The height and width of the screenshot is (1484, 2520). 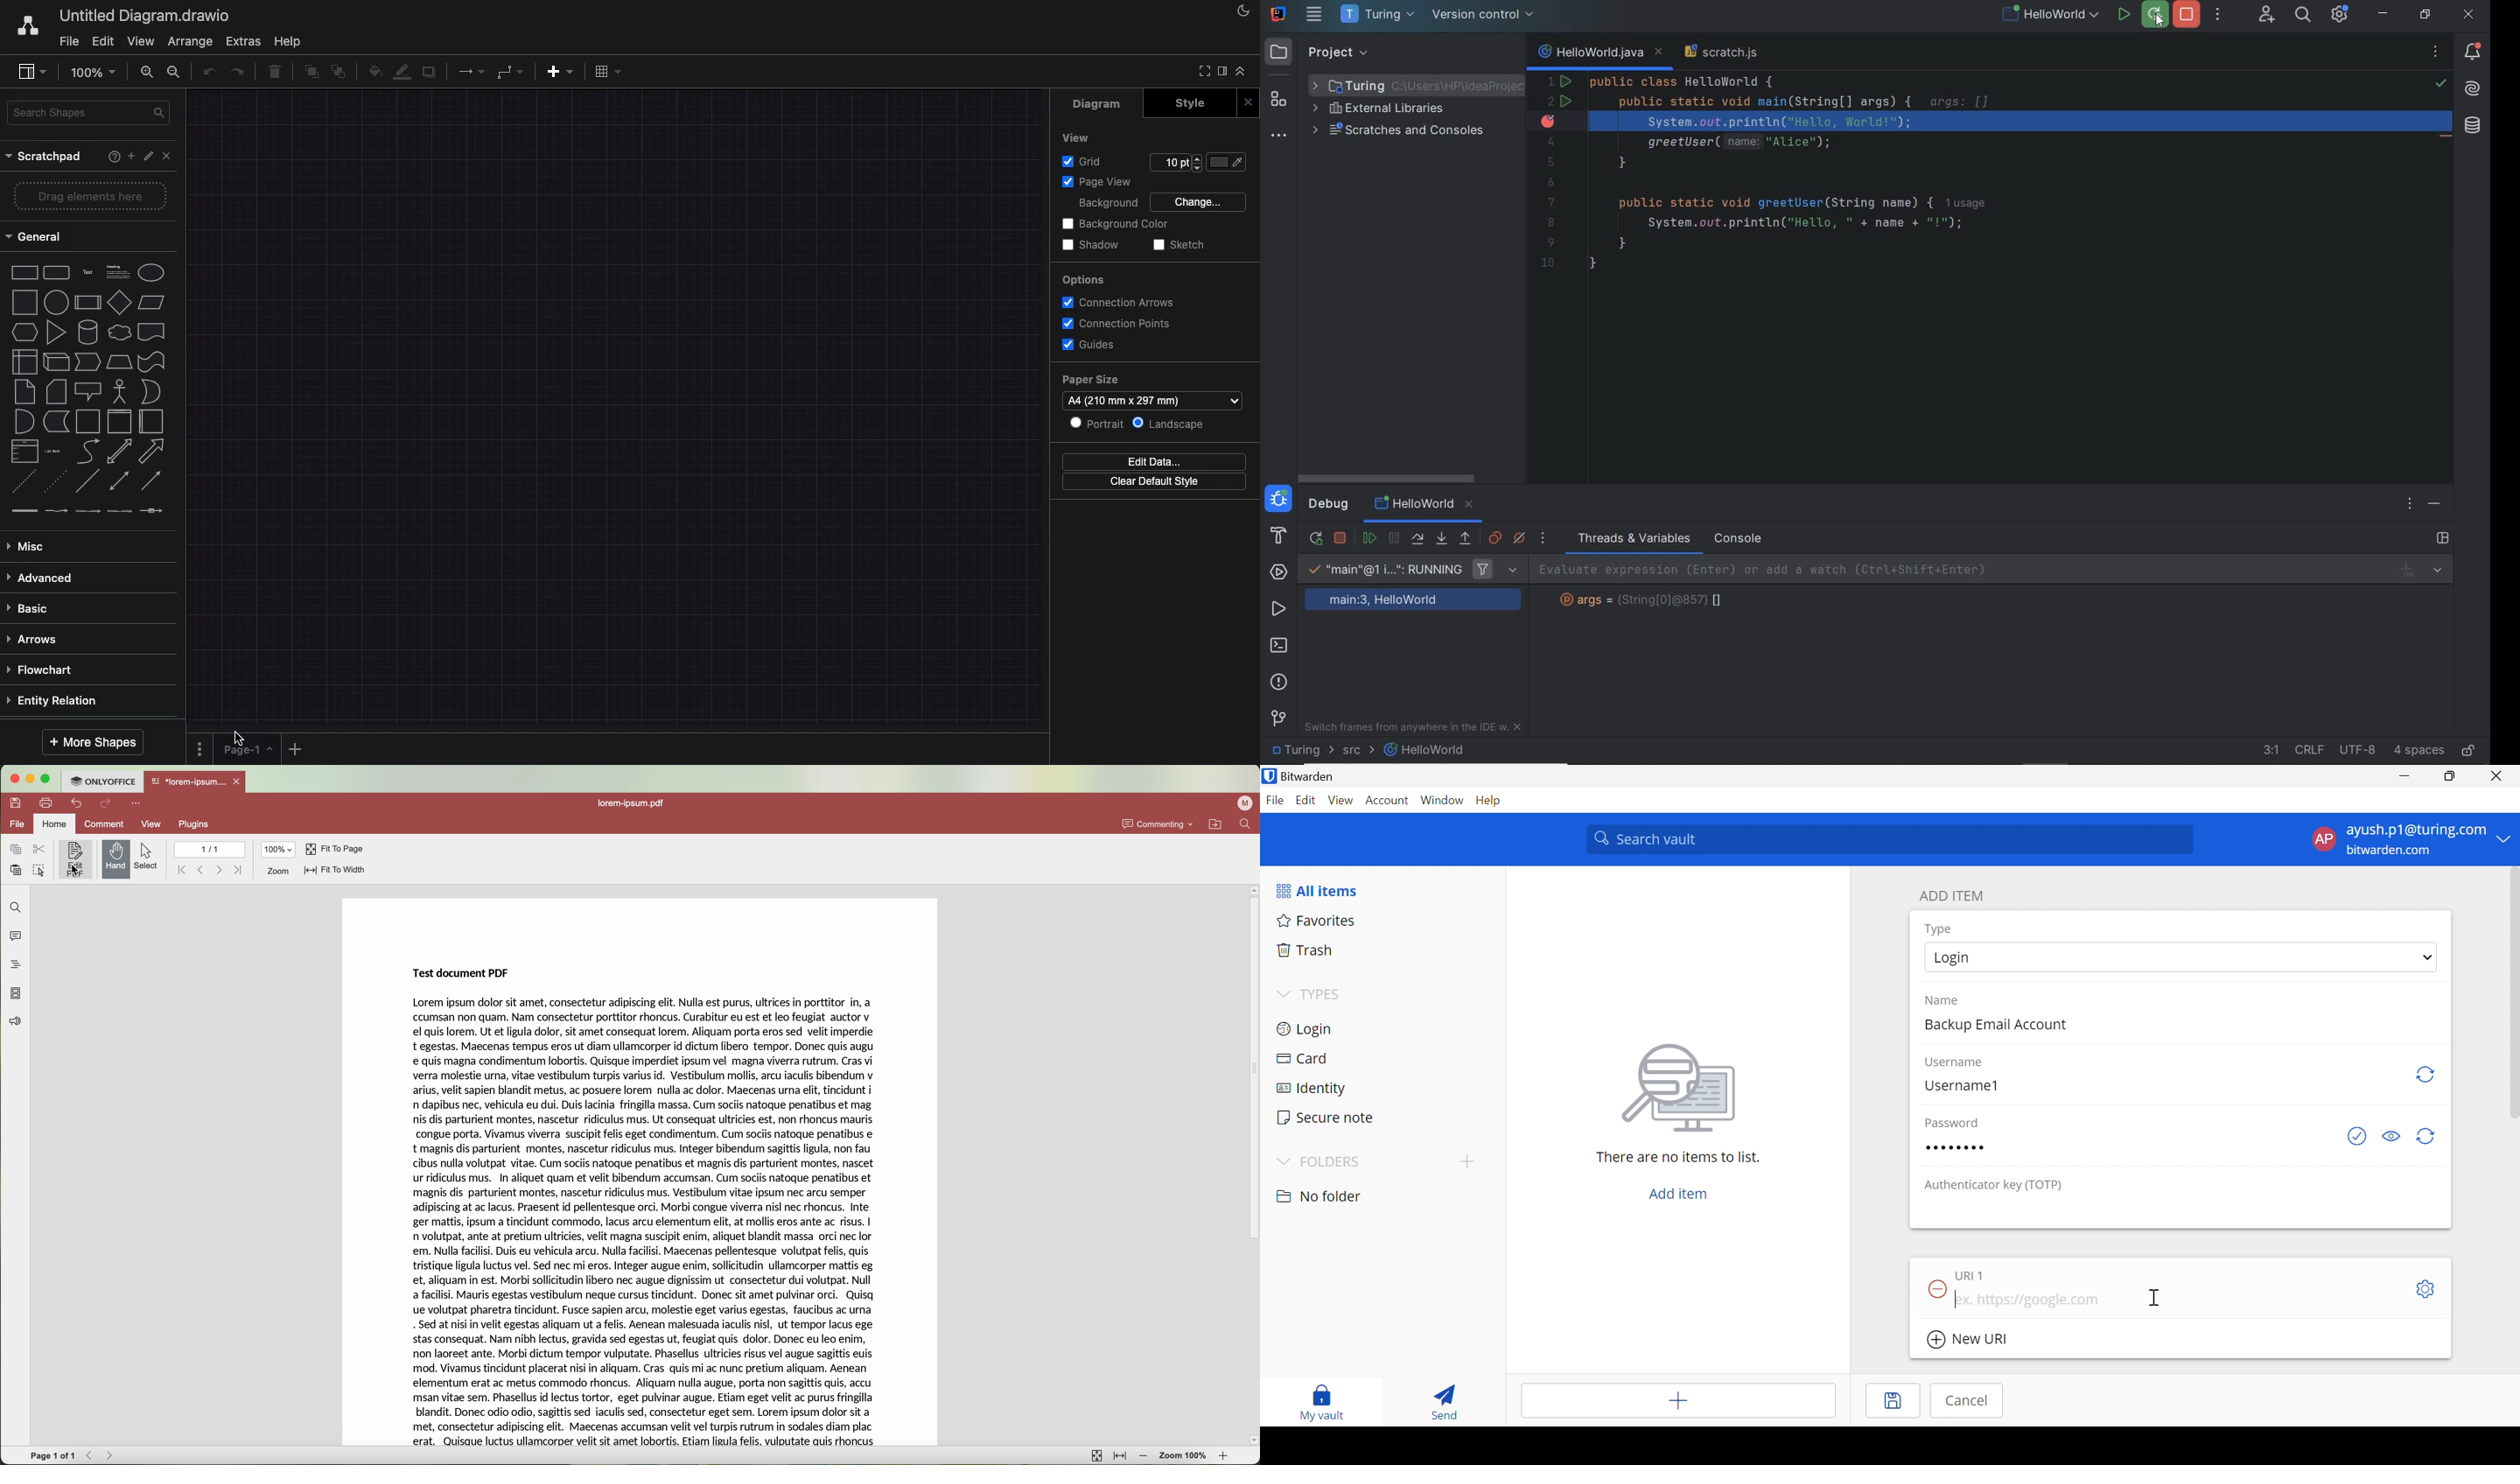 What do you see at coordinates (1242, 11) in the screenshot?
I see `night mode` at bounding box center [1242, 11].